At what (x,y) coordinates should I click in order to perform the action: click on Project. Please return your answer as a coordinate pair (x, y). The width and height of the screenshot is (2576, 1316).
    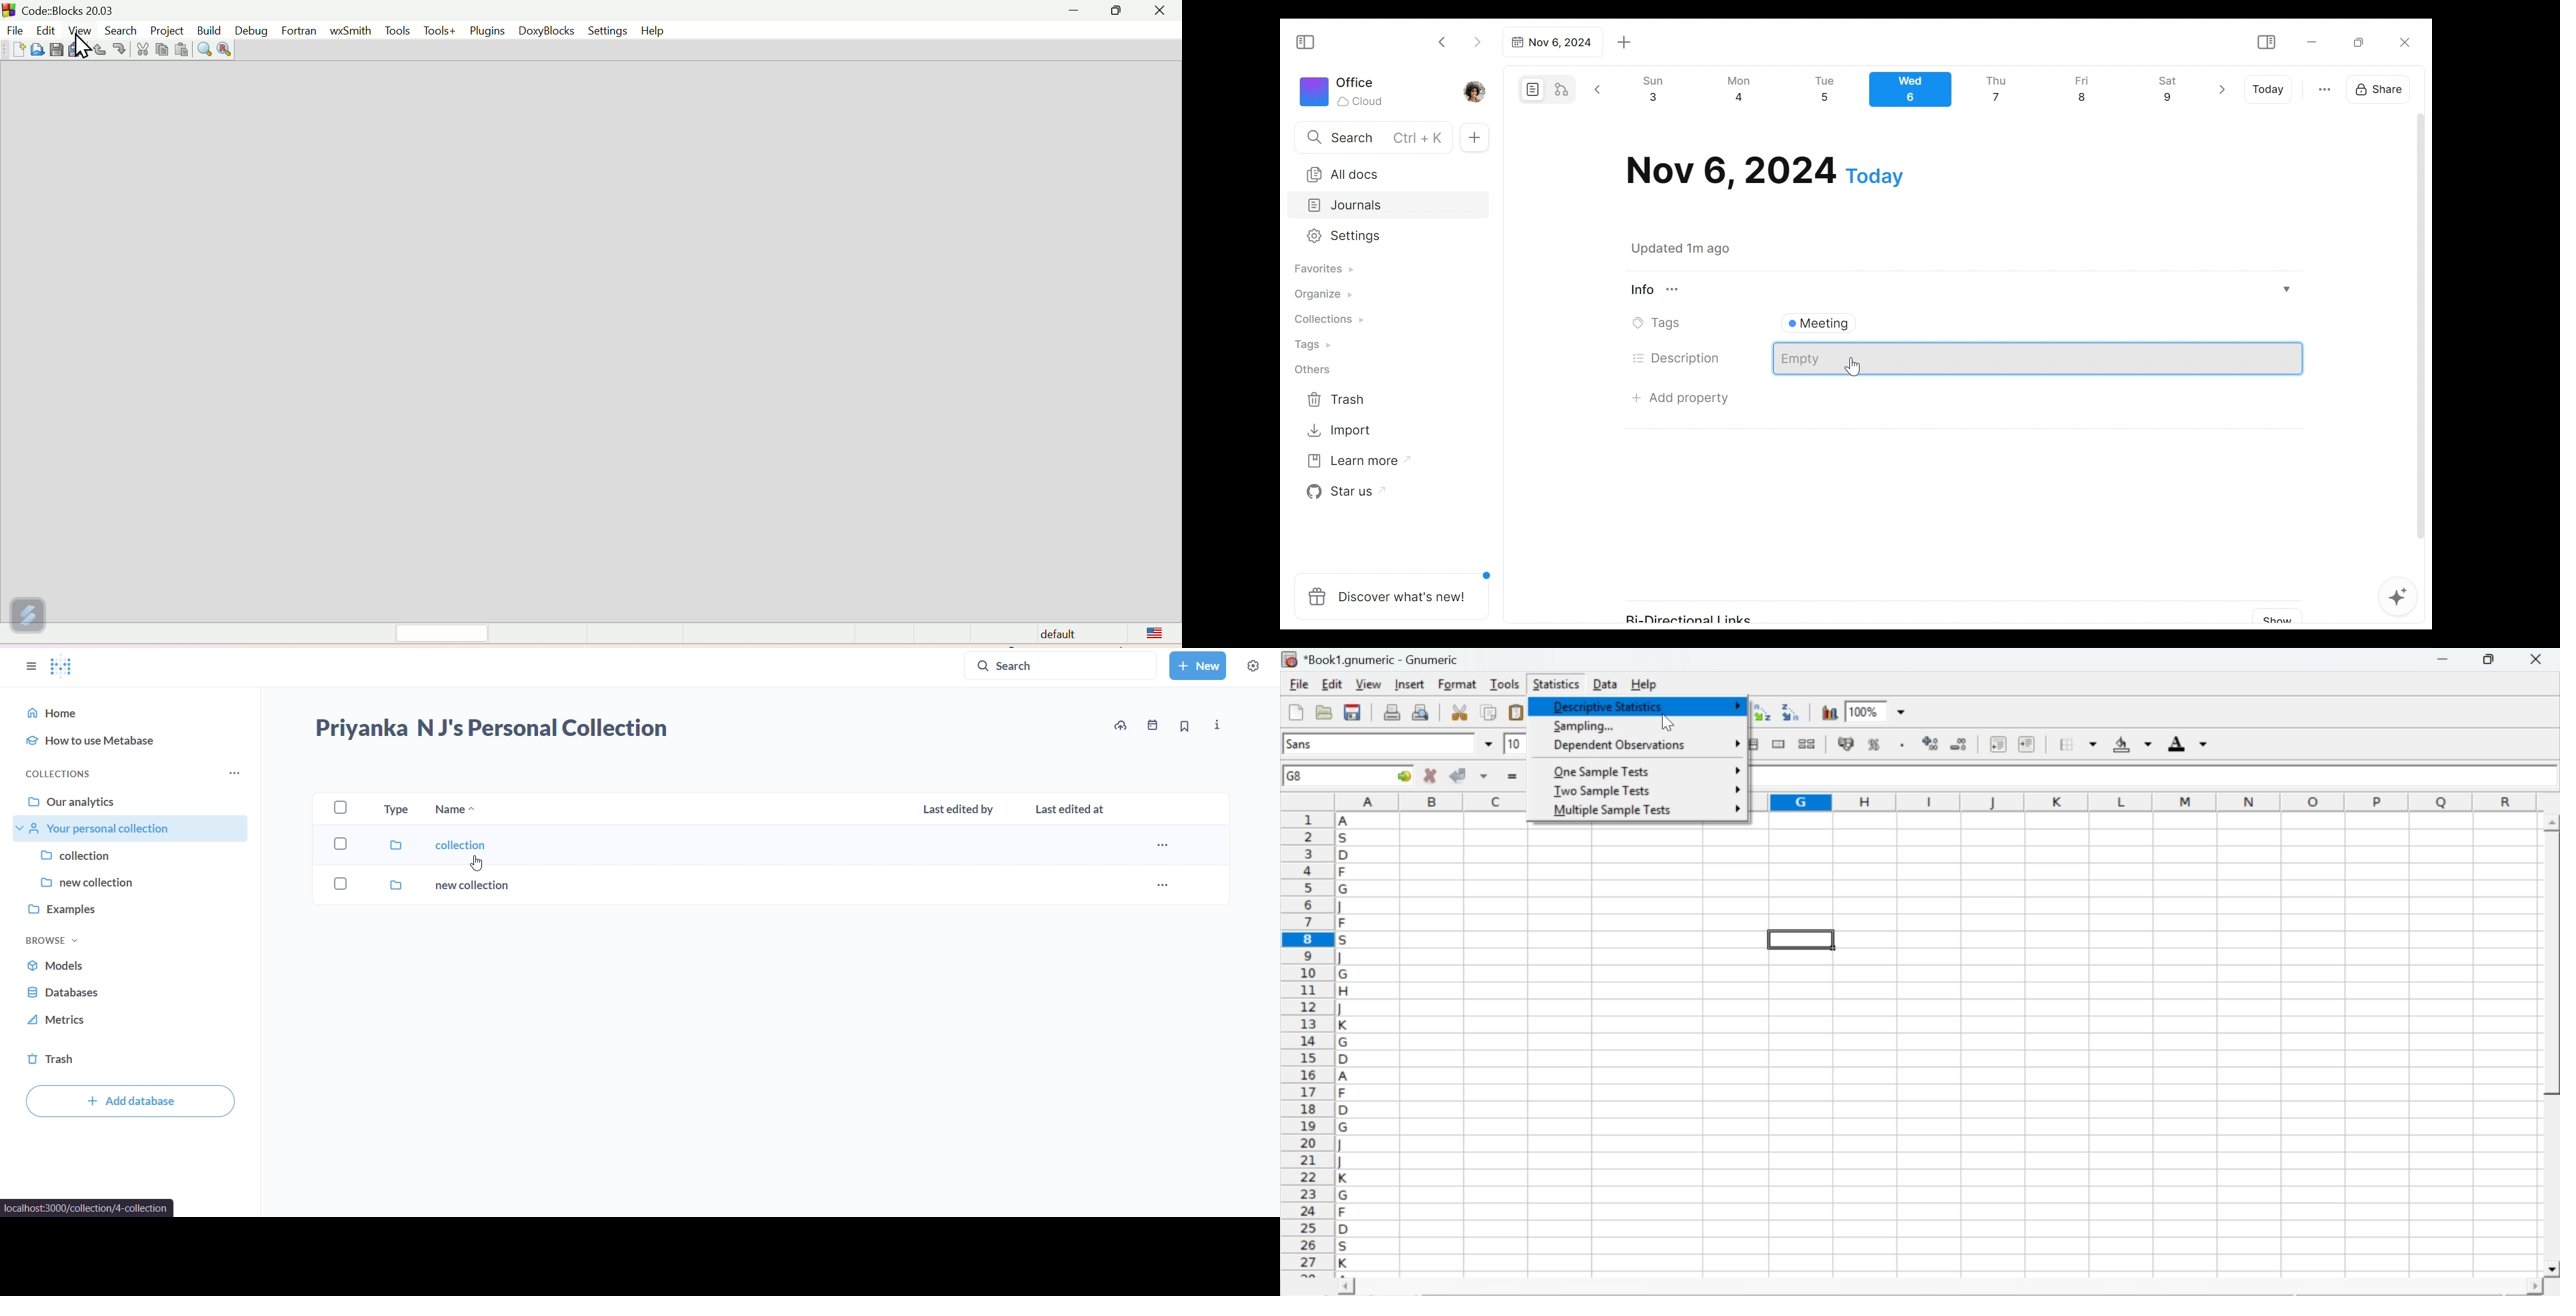
    Looking at the image, I should click on (164, 30).